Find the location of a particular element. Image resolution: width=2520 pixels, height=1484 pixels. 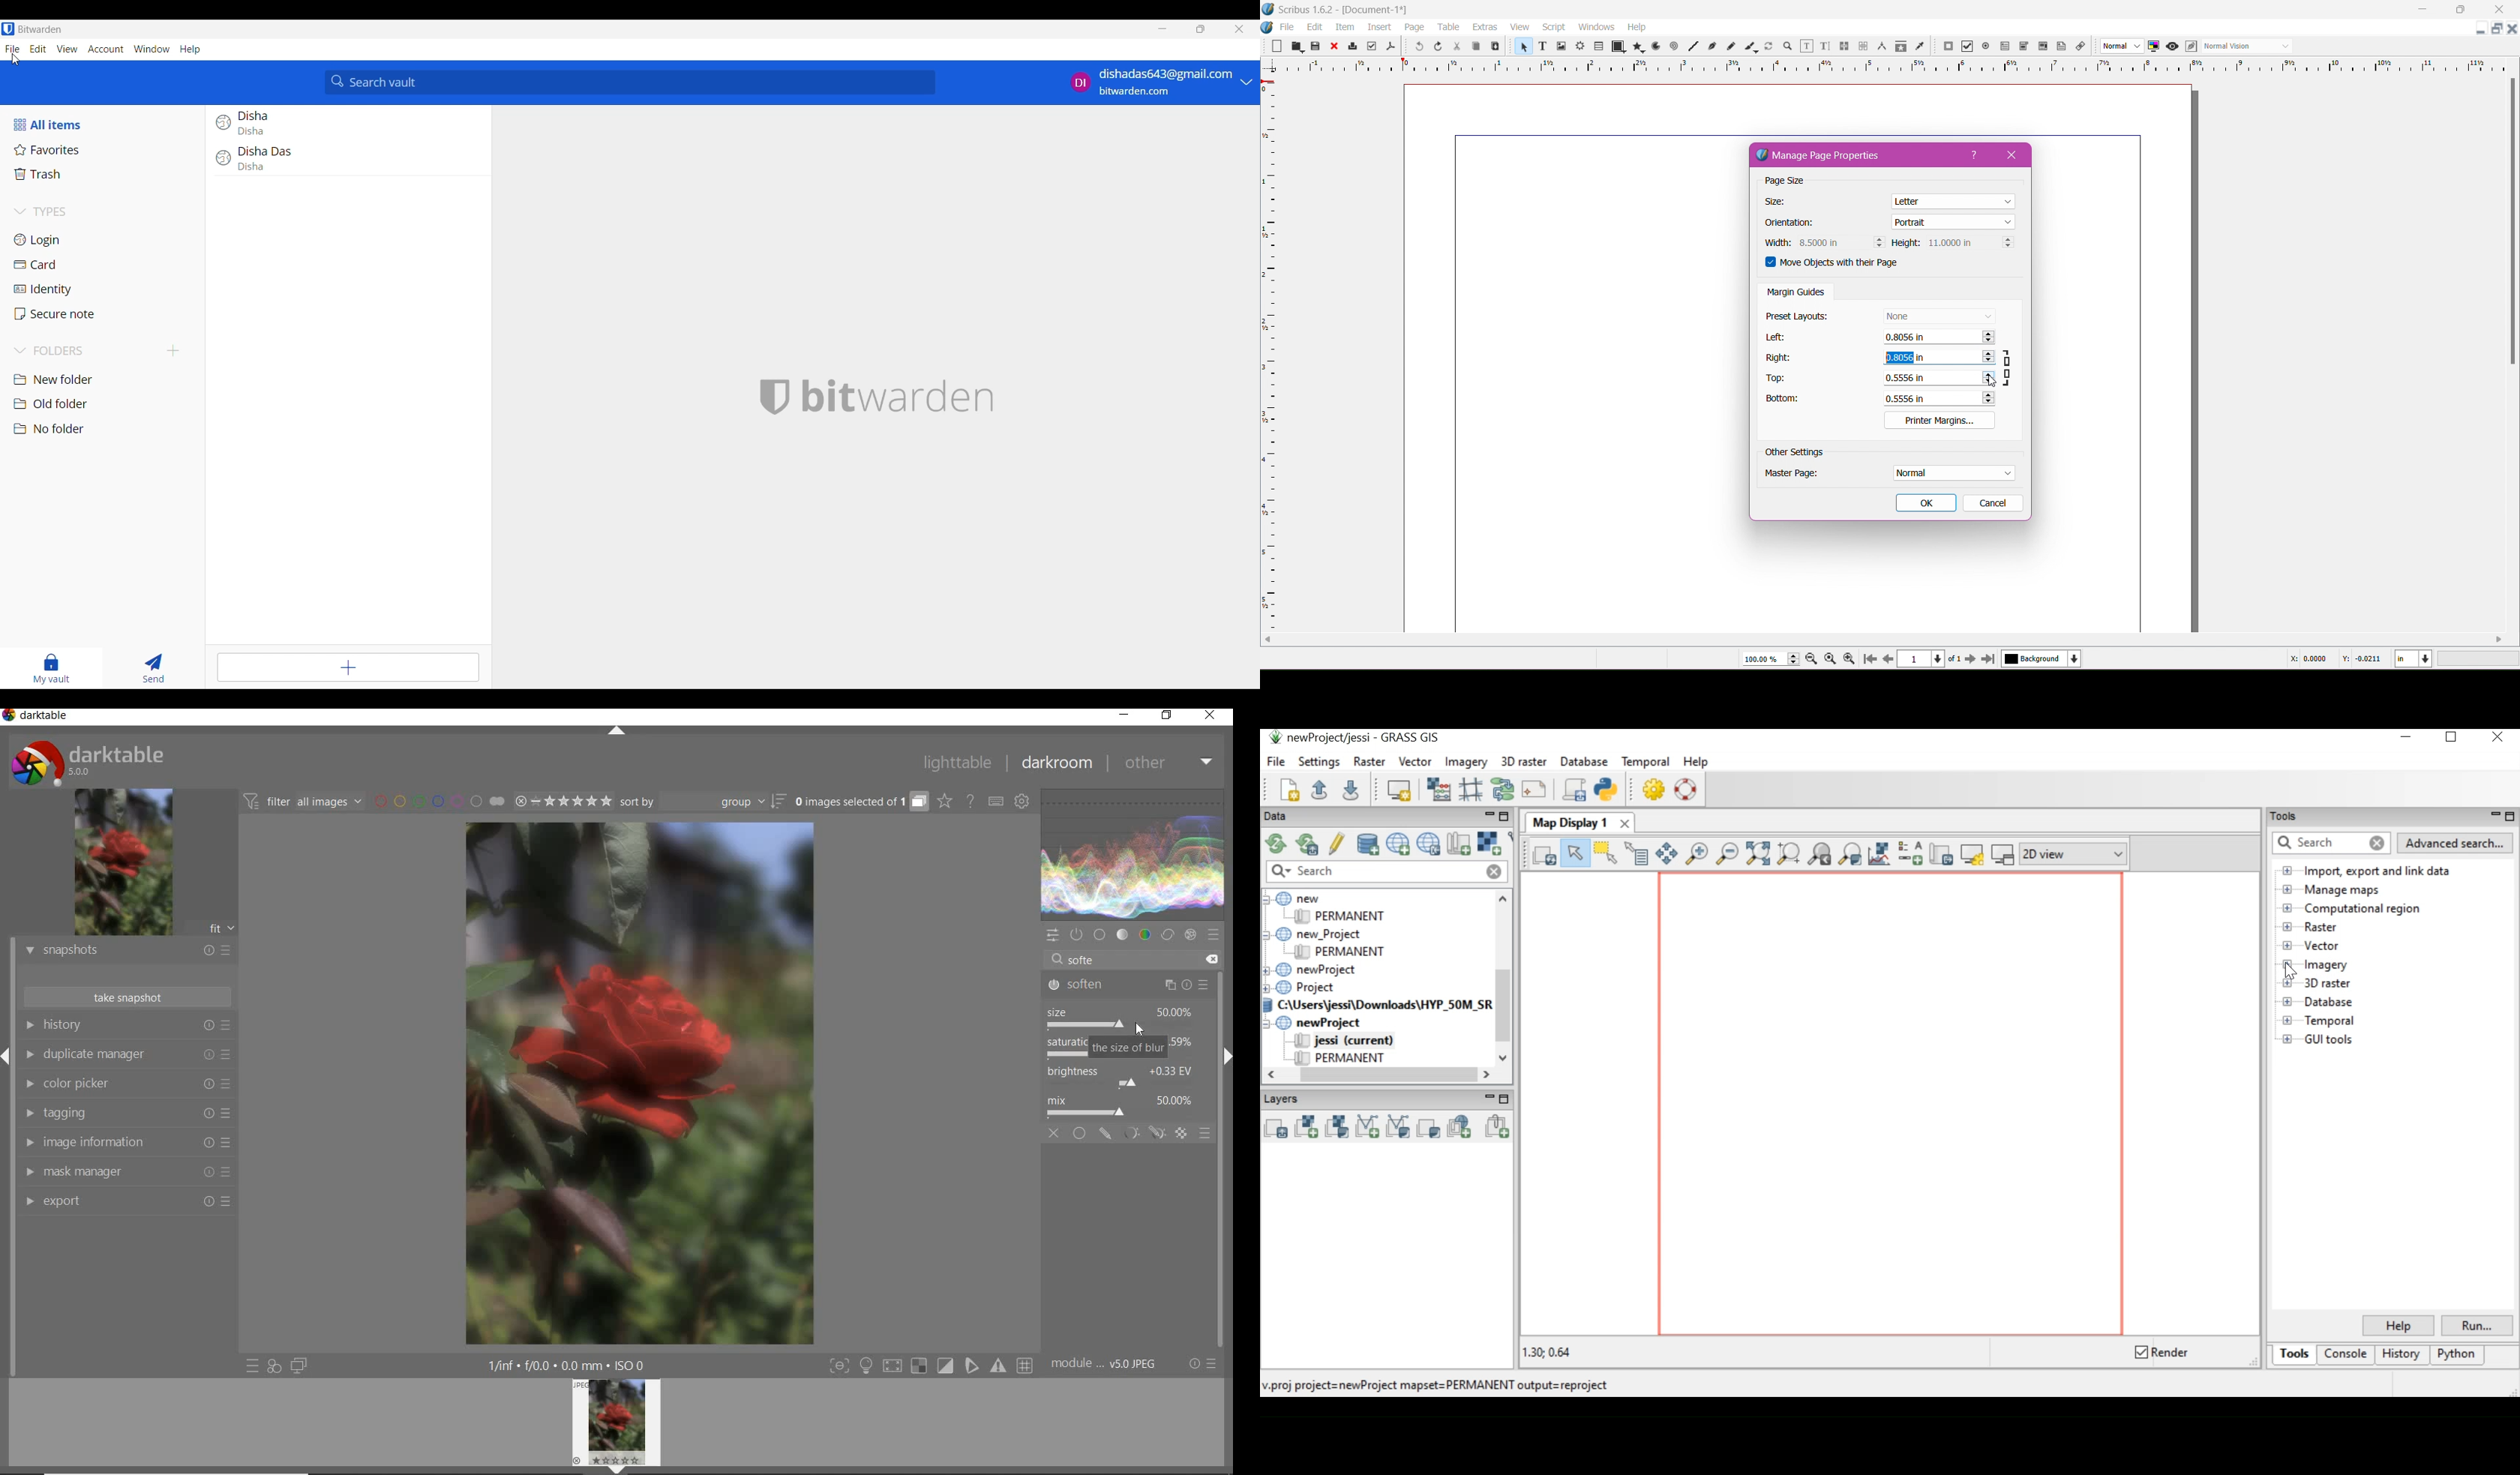

Height is located at coordinates (1906, 243).